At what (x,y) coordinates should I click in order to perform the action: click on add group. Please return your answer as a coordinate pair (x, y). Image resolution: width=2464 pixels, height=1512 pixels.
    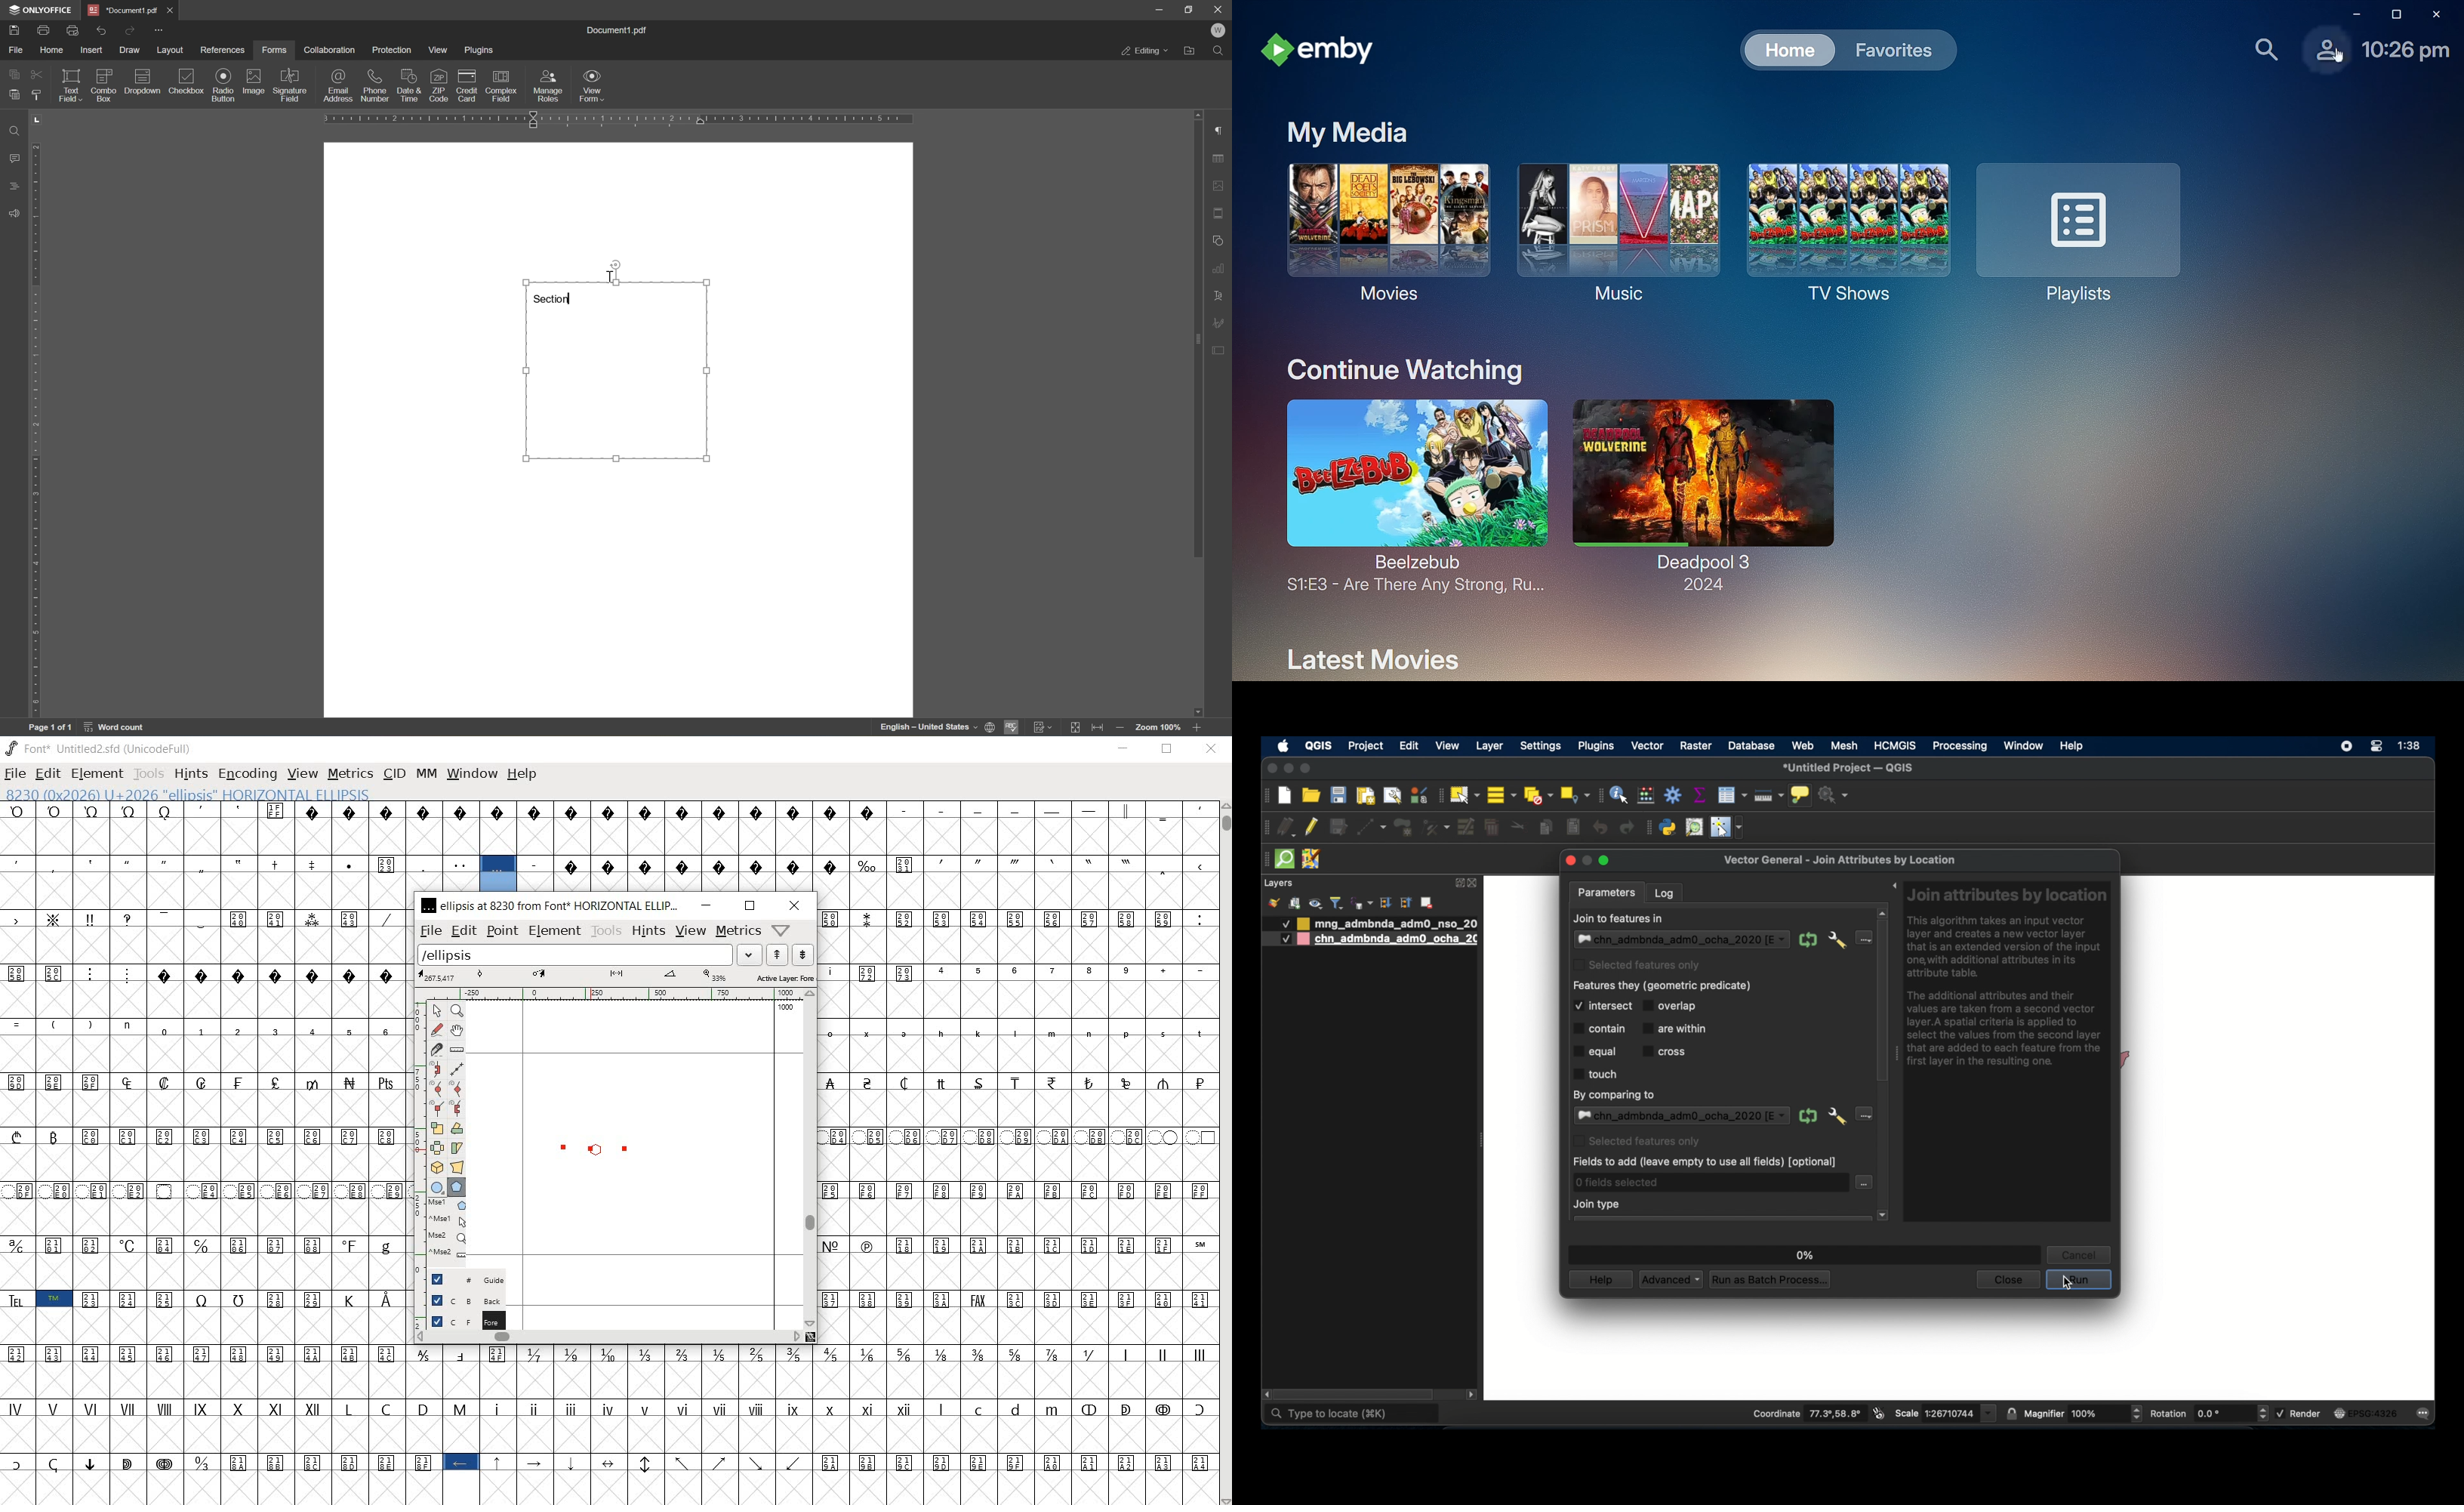
    Looking at the image, I should click on (1295, 904).